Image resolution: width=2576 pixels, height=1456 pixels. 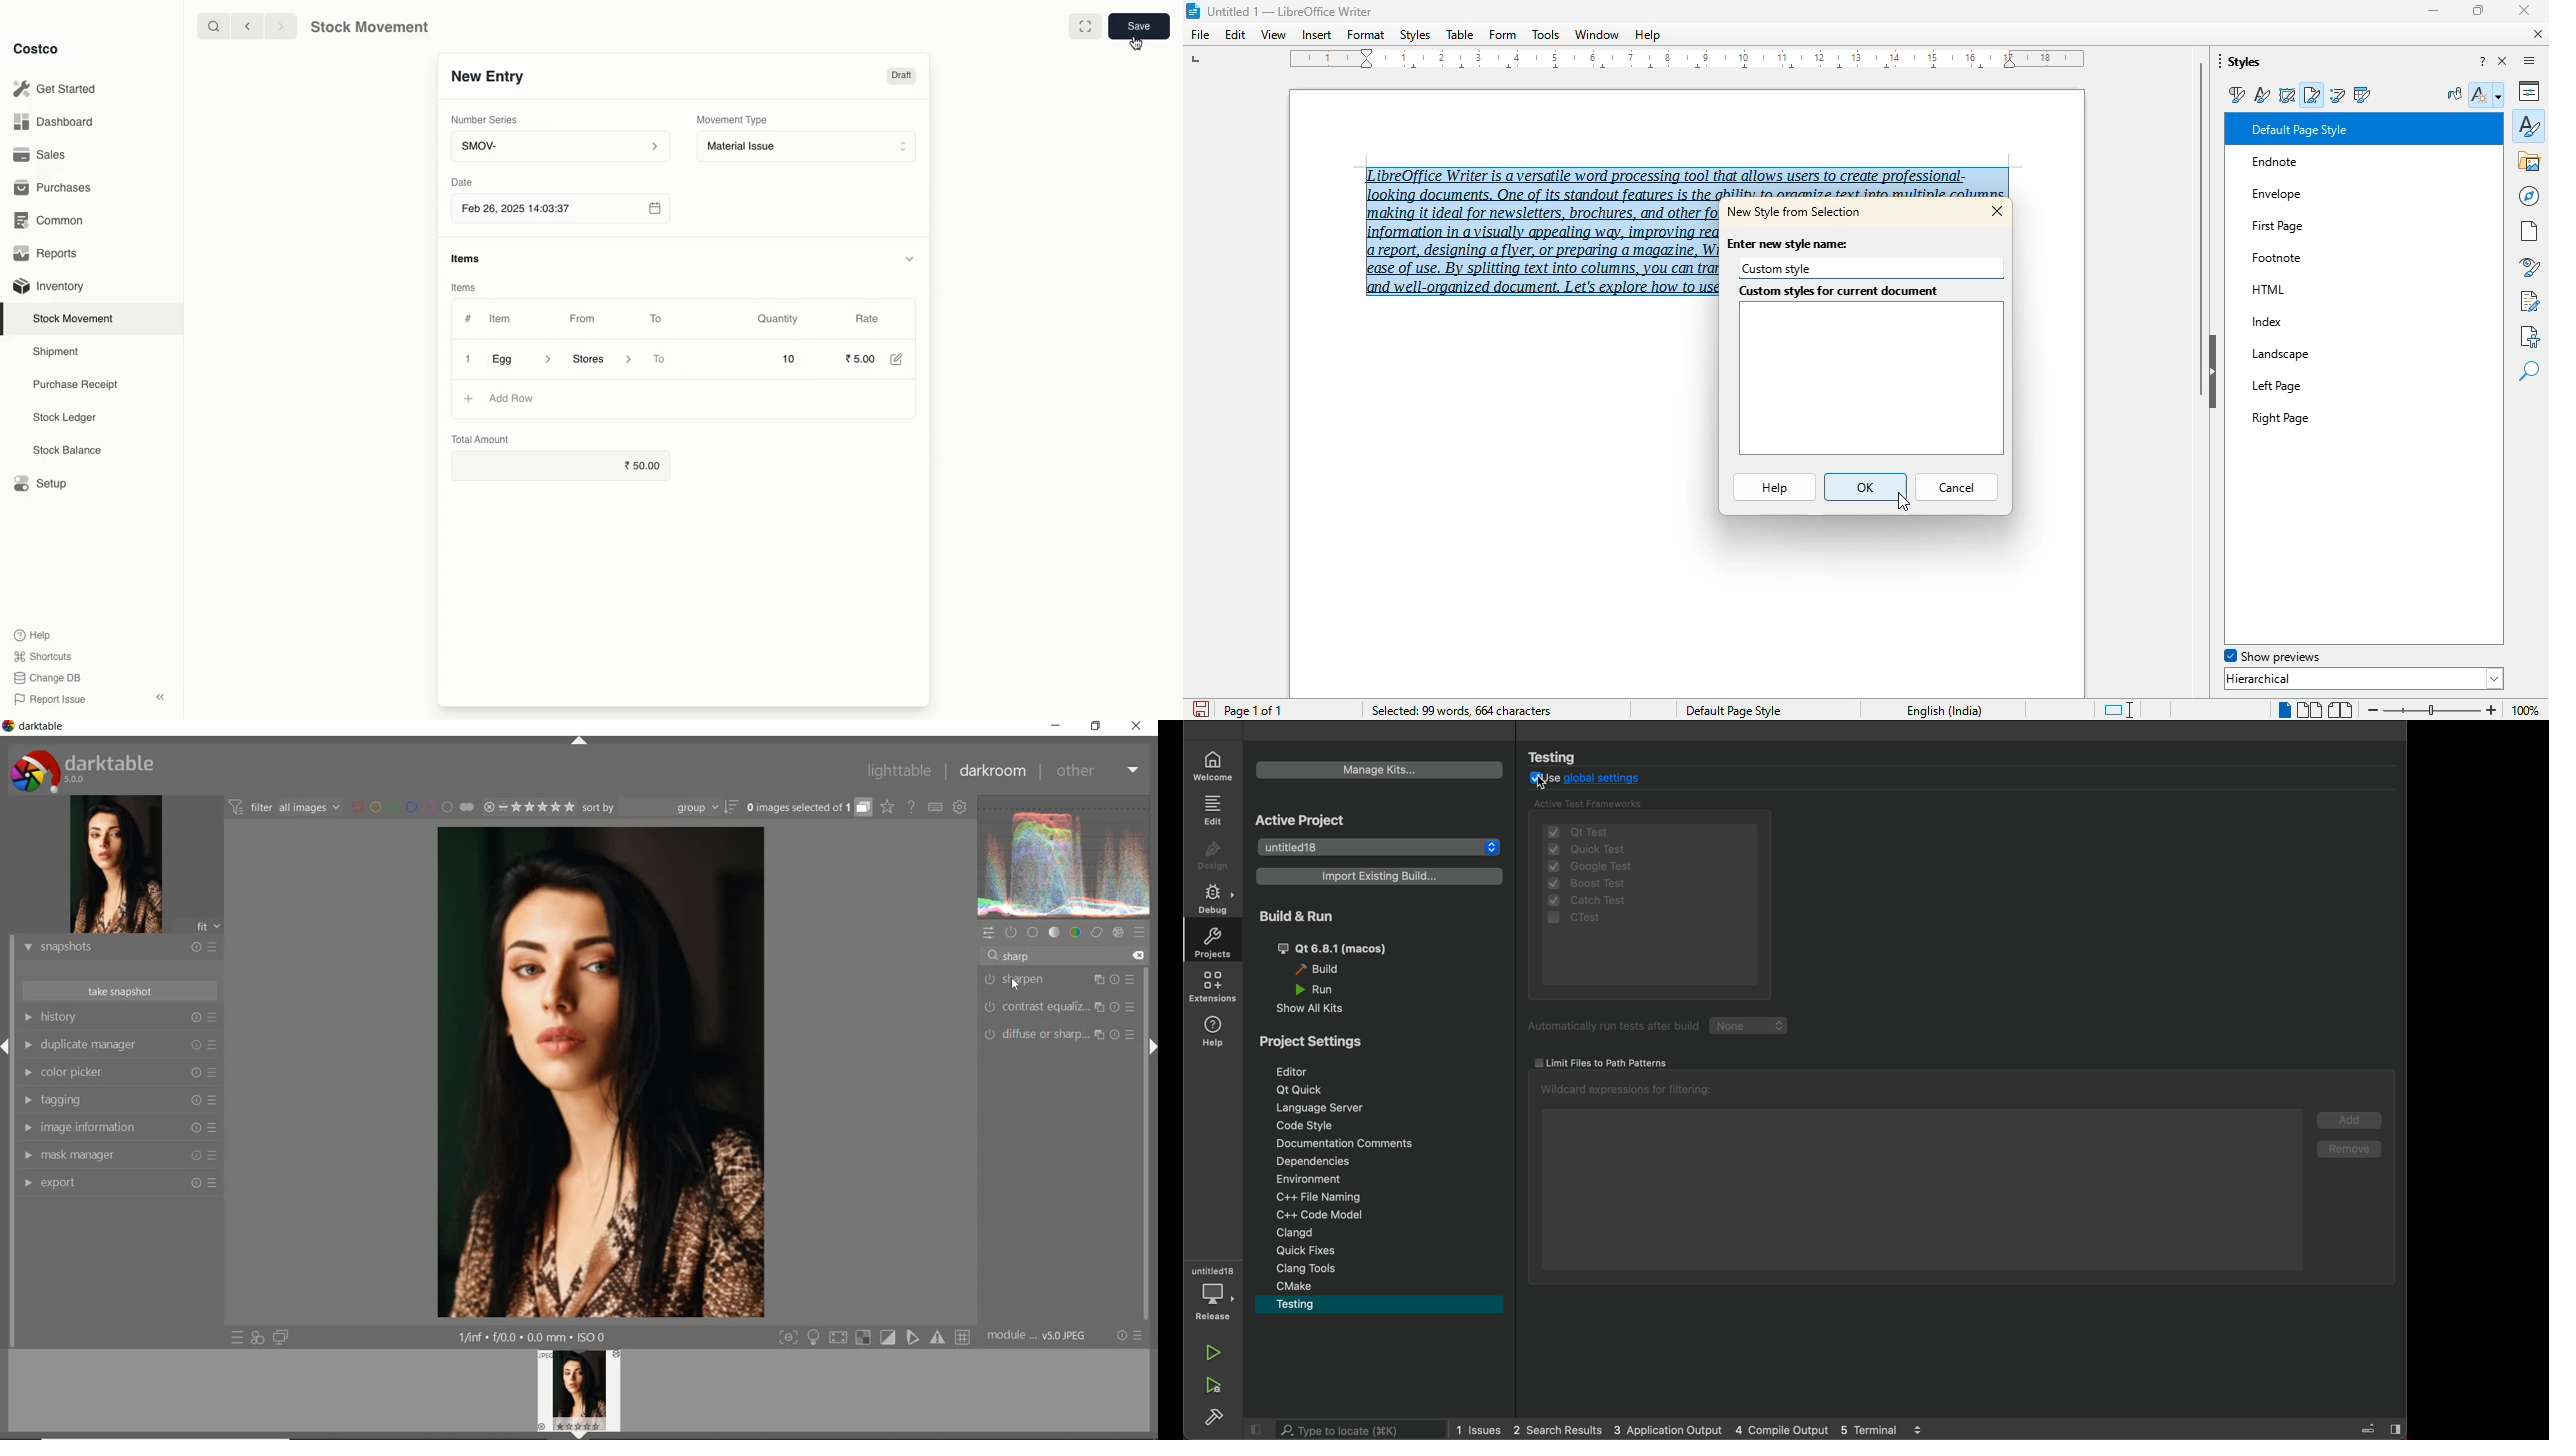 I want to click on Environment , so click(x=1383, y=1181).